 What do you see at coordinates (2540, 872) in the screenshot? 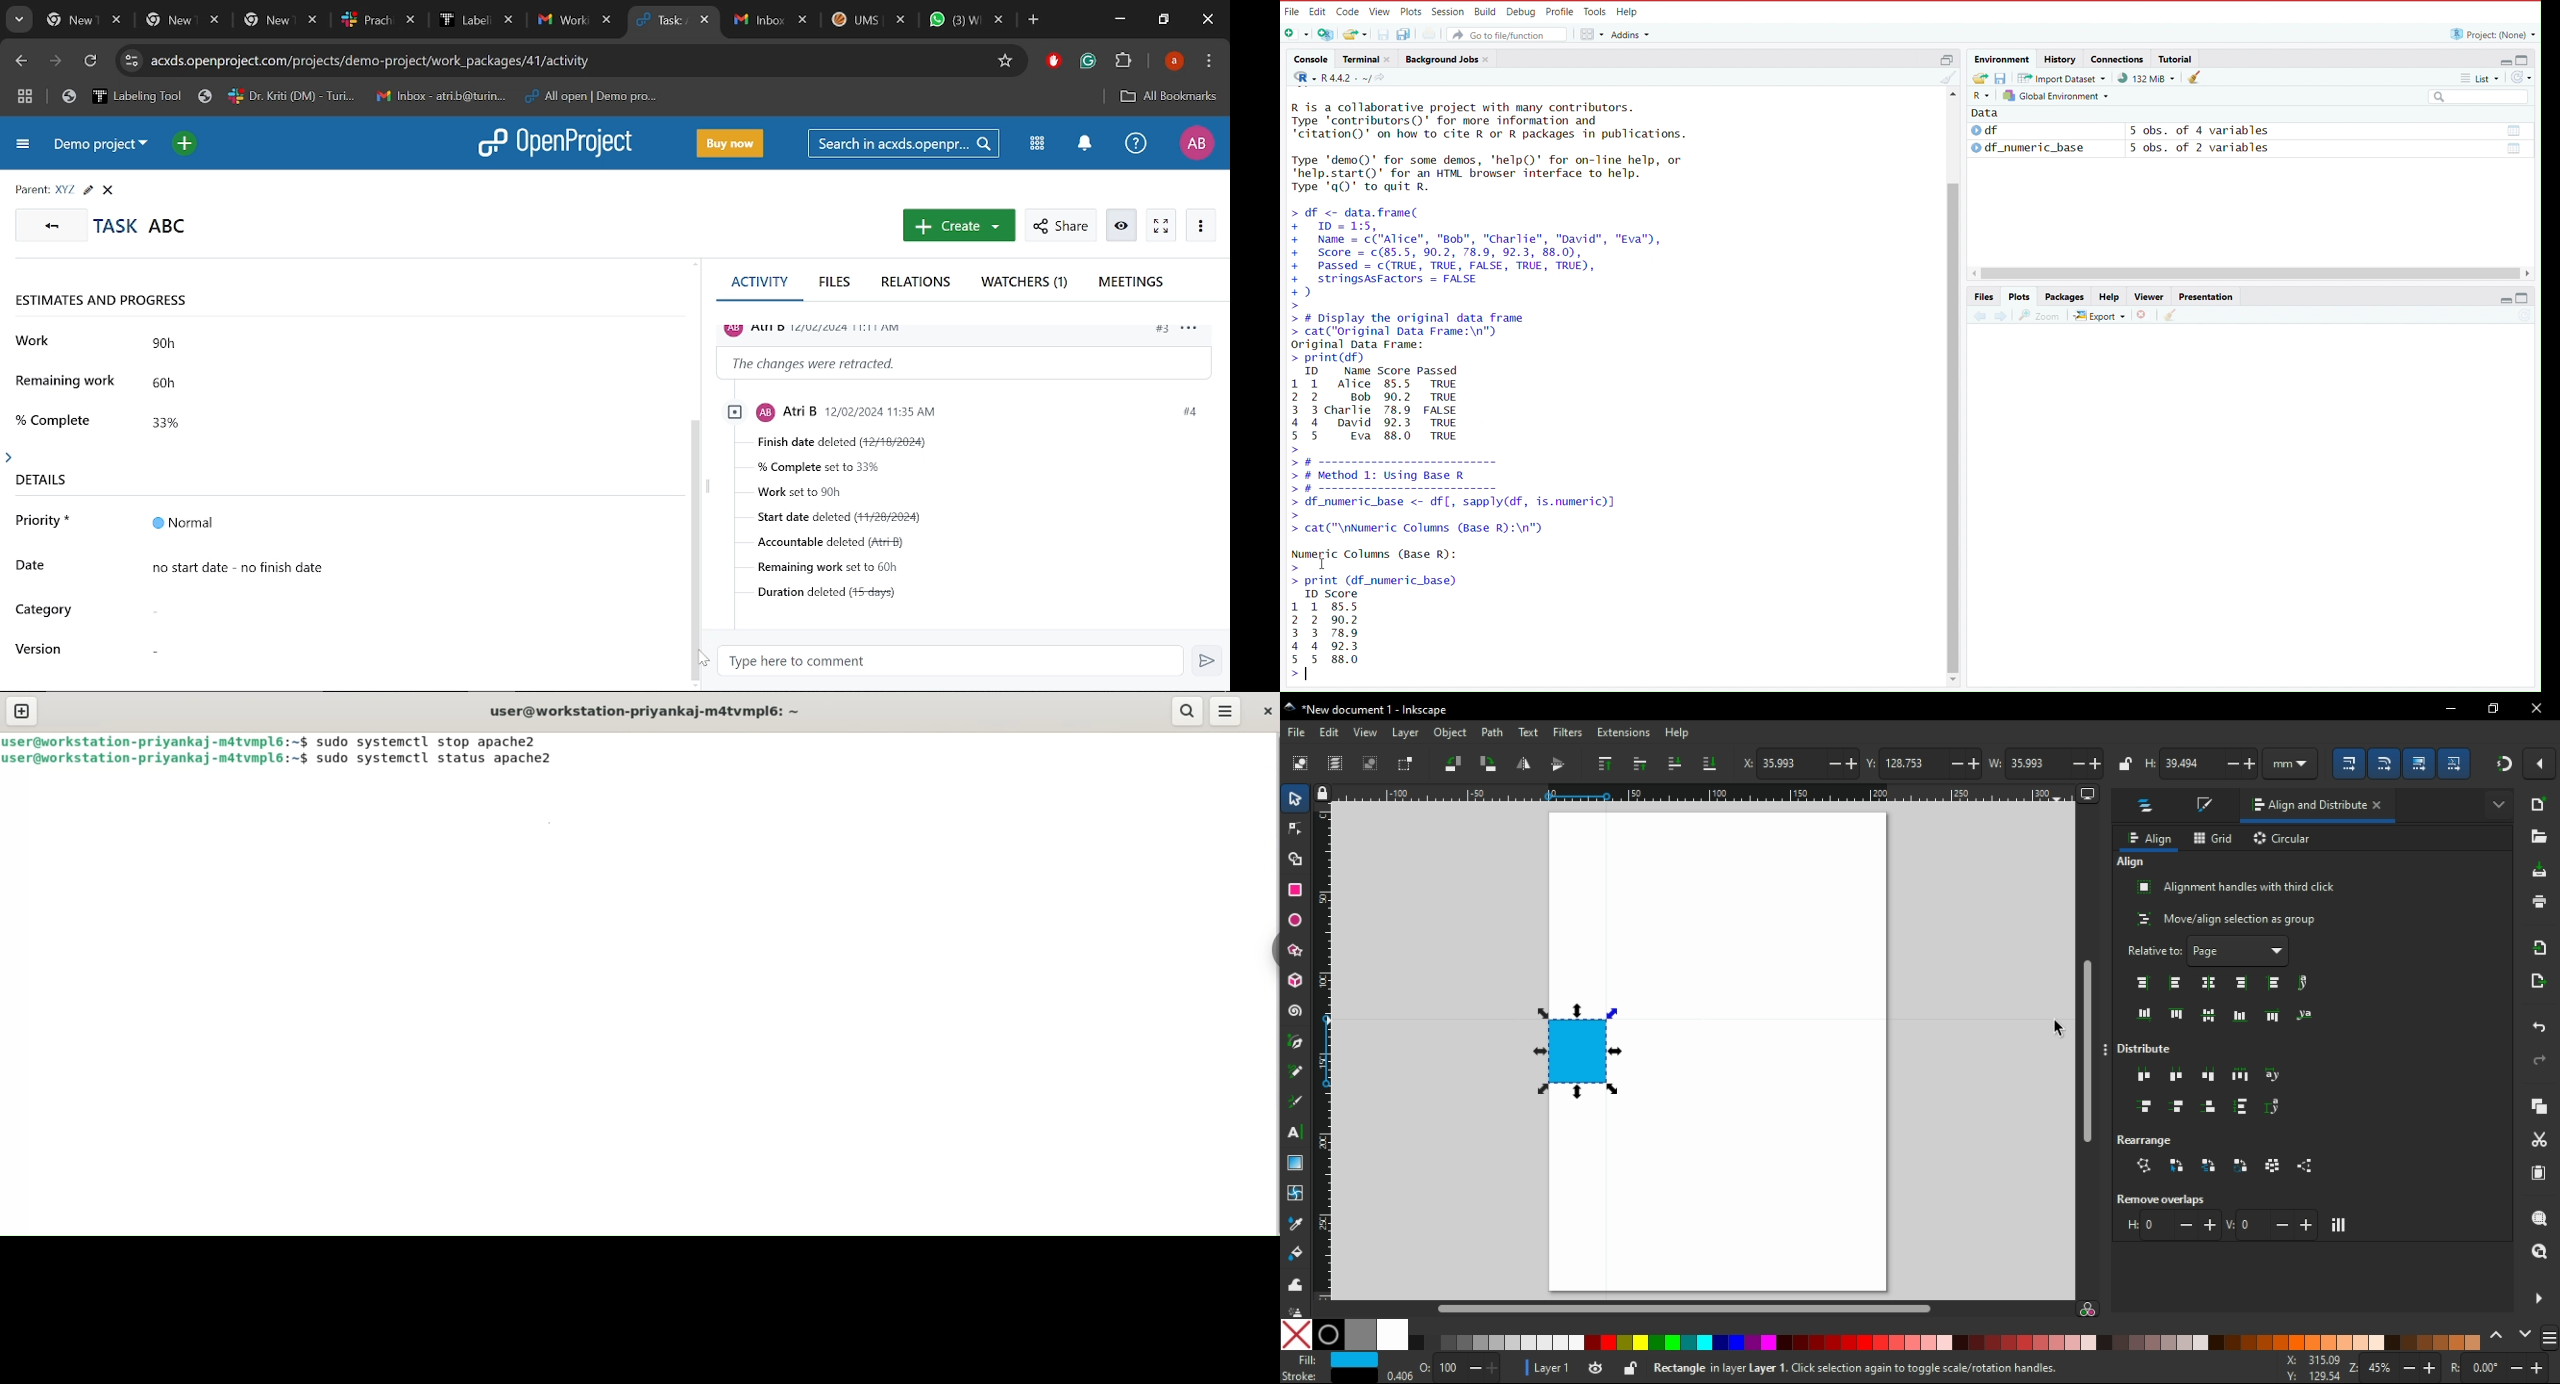
I see `save` at bounding box center [2540, 872].